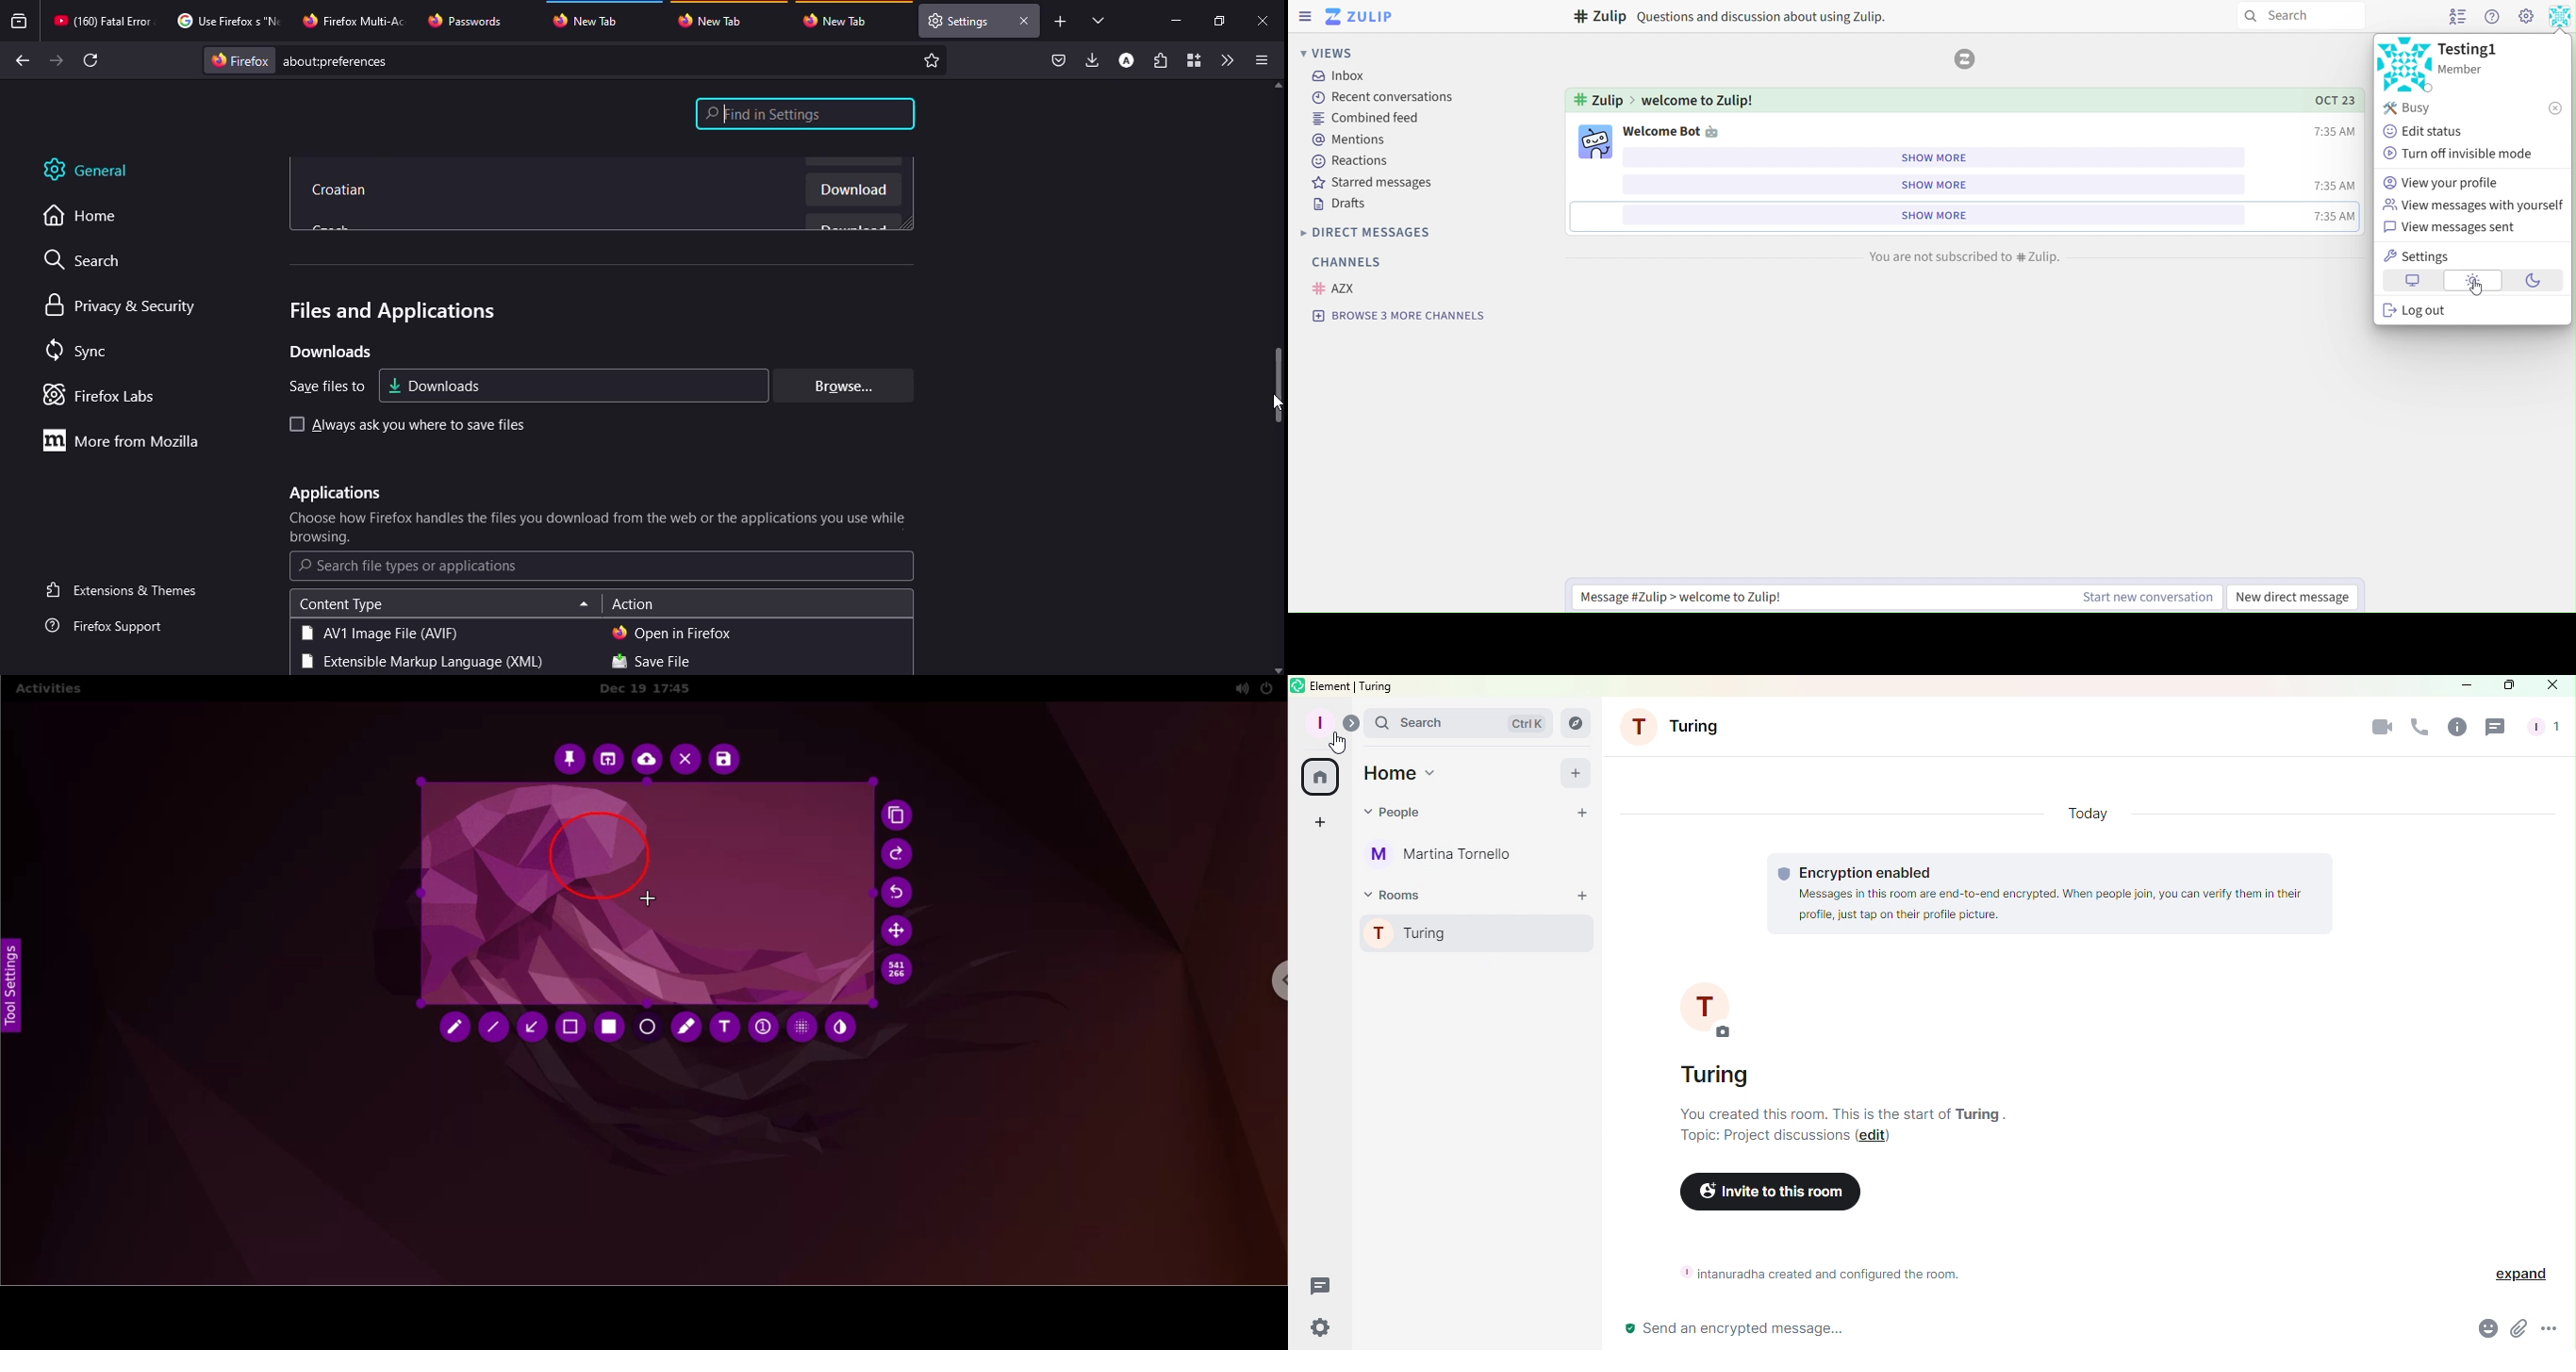 The width and height of the screenshot is (2576, 1372). What do you see at coordinates (577, 60) in the screenshot?
I see `about:preferences` at bounding box center [577, 60].